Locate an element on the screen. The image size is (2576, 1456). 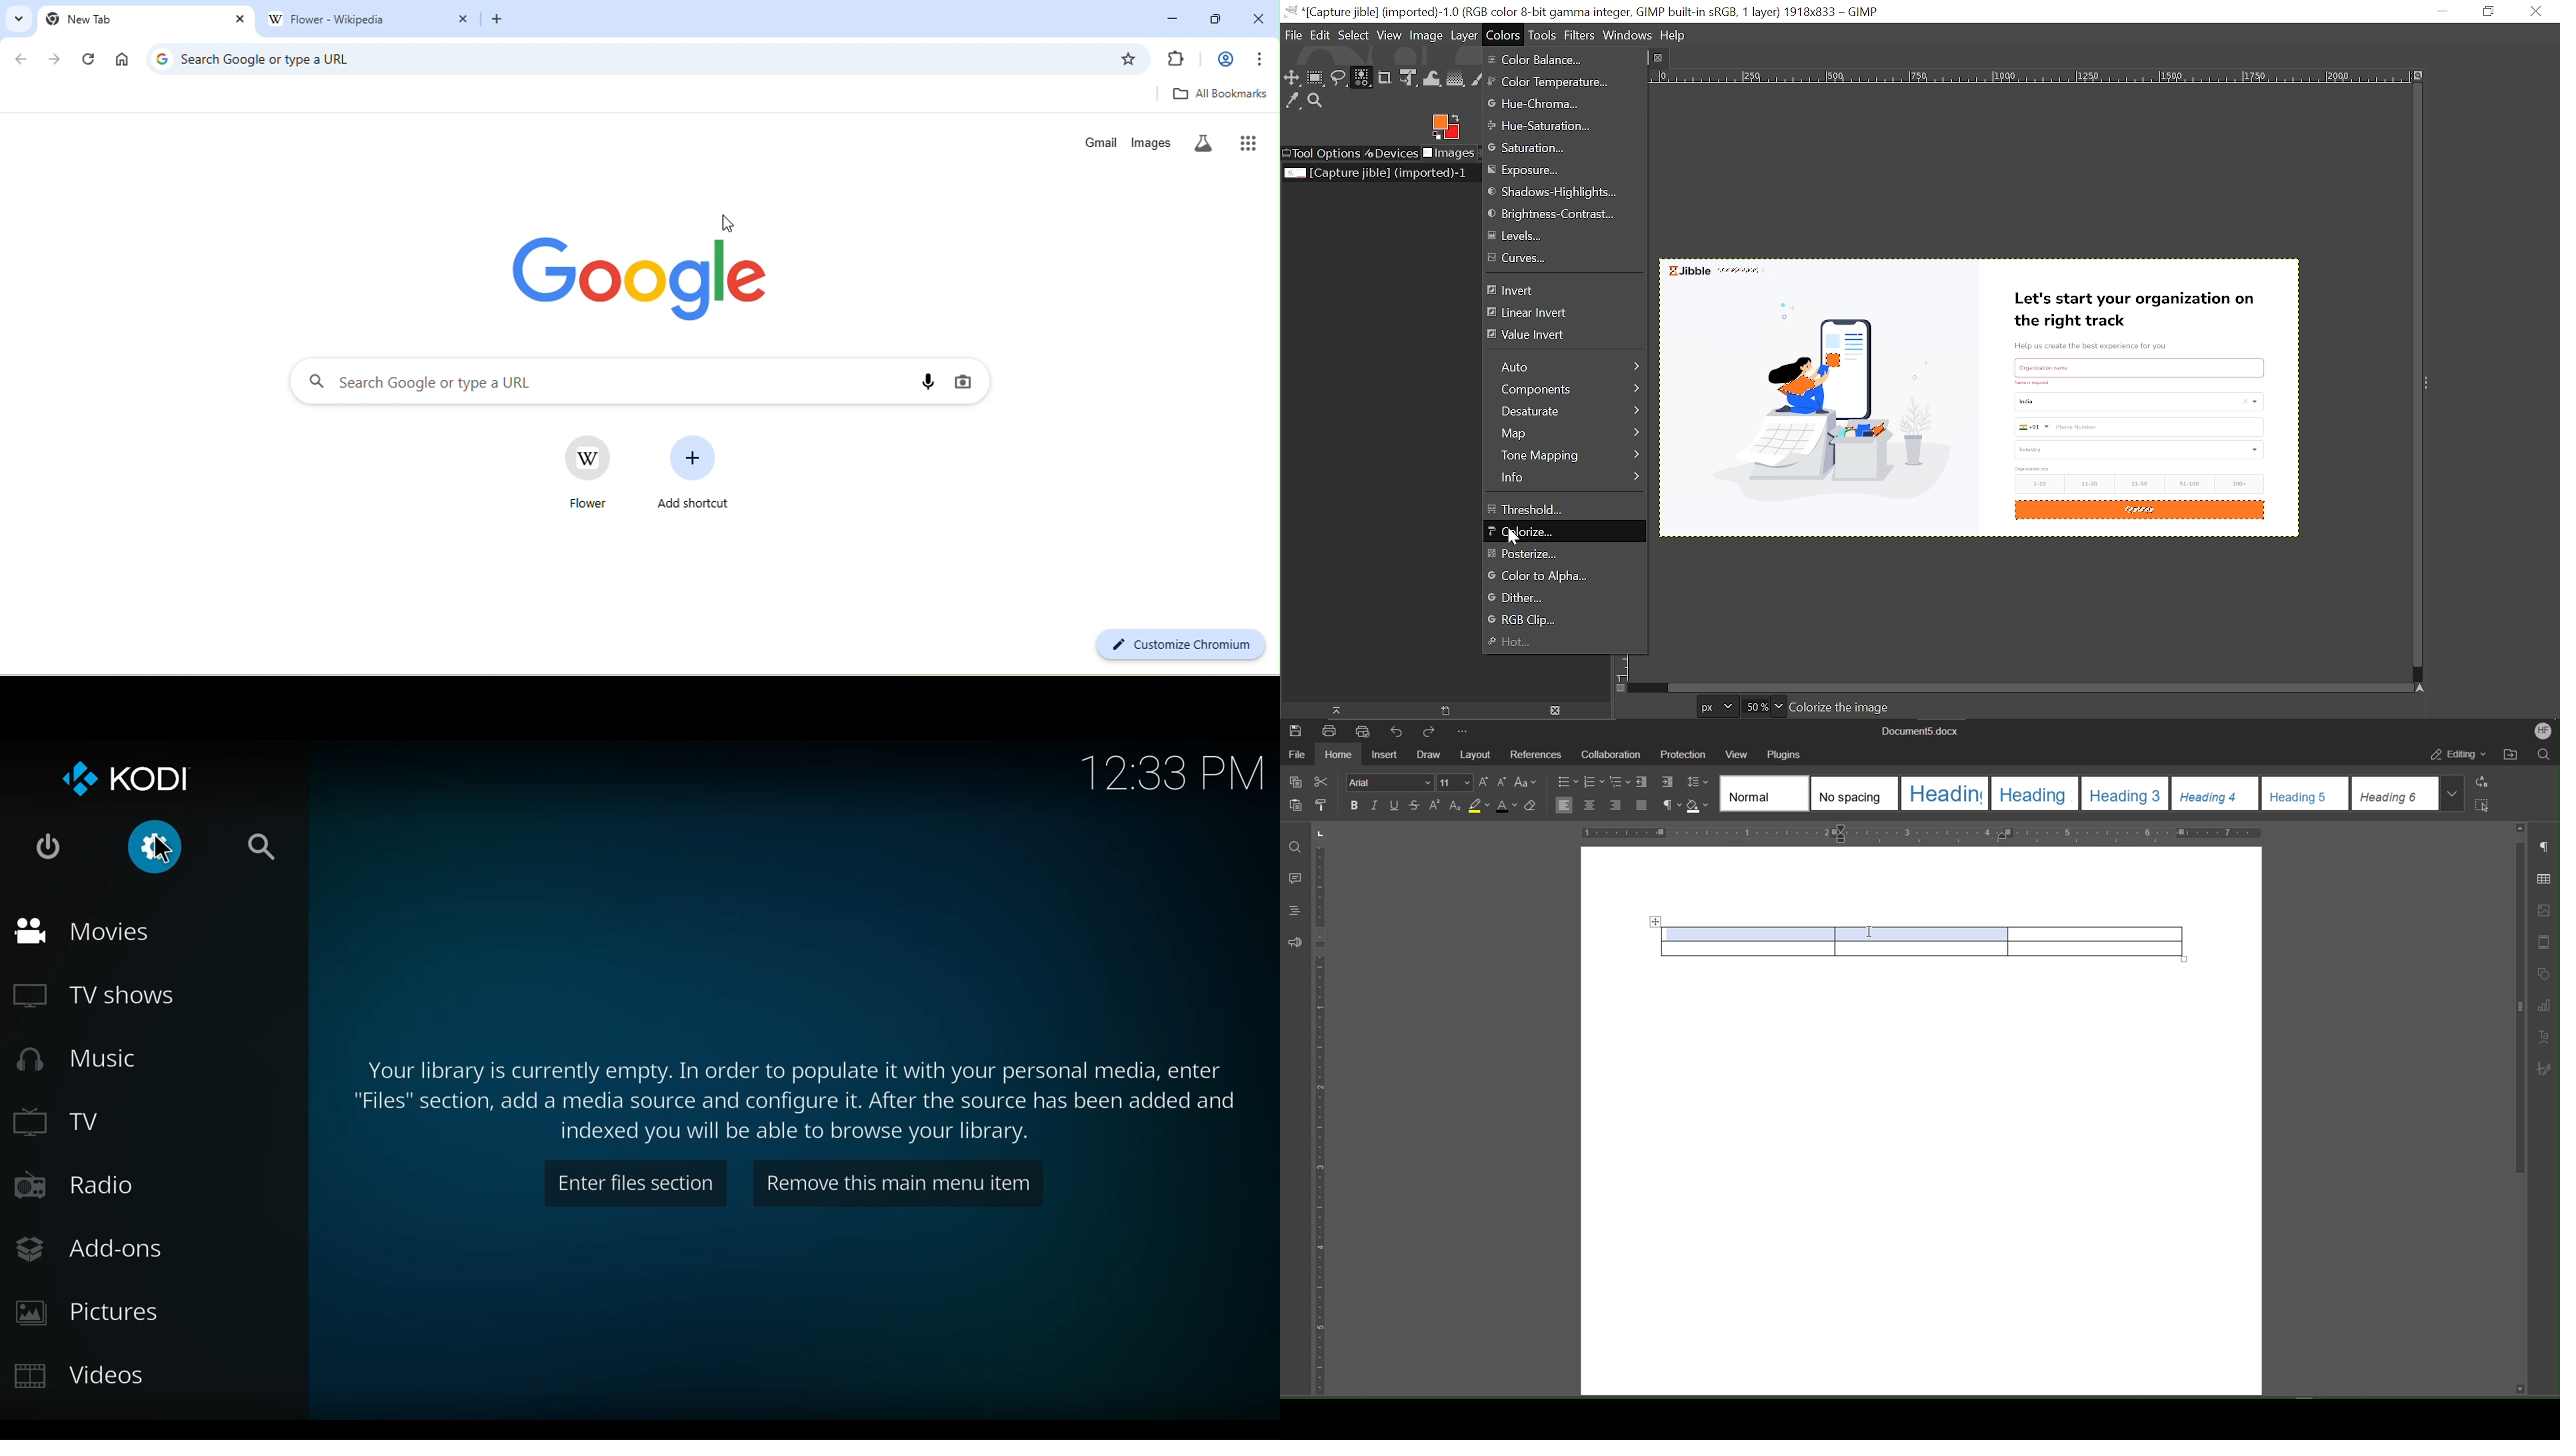
Font Size is located at coordinates (1454, 783).